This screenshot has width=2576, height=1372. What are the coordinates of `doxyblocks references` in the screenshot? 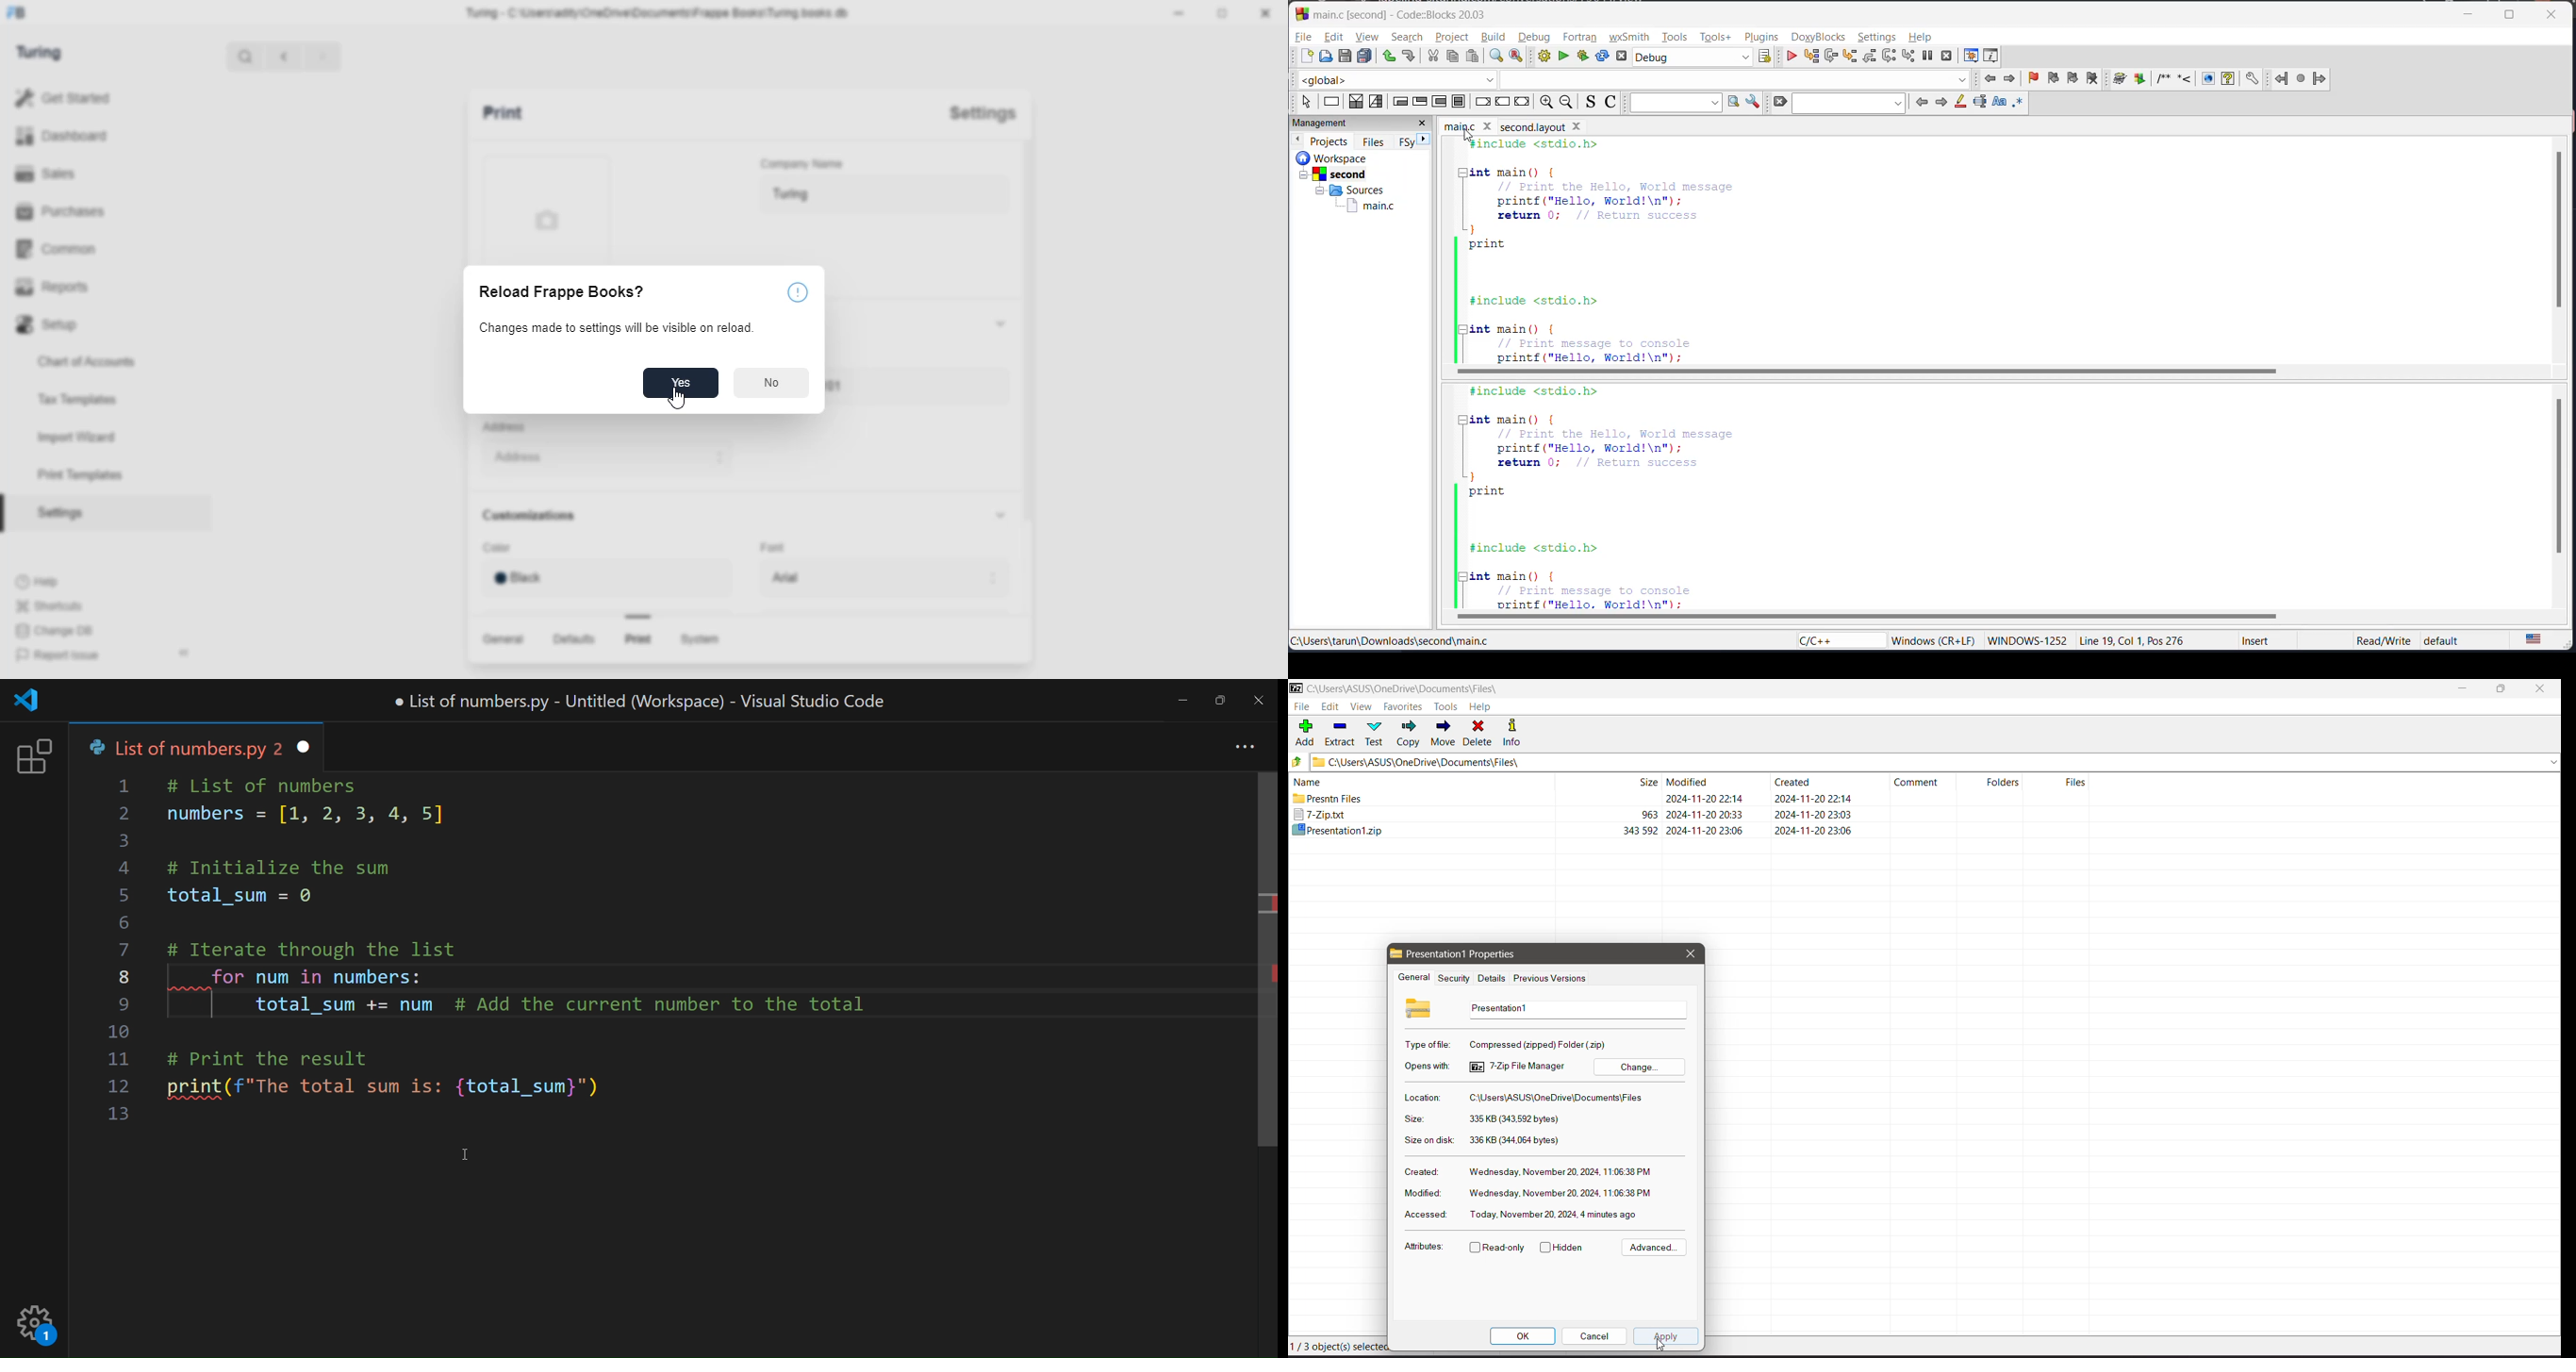 It's located at (2185, 79).